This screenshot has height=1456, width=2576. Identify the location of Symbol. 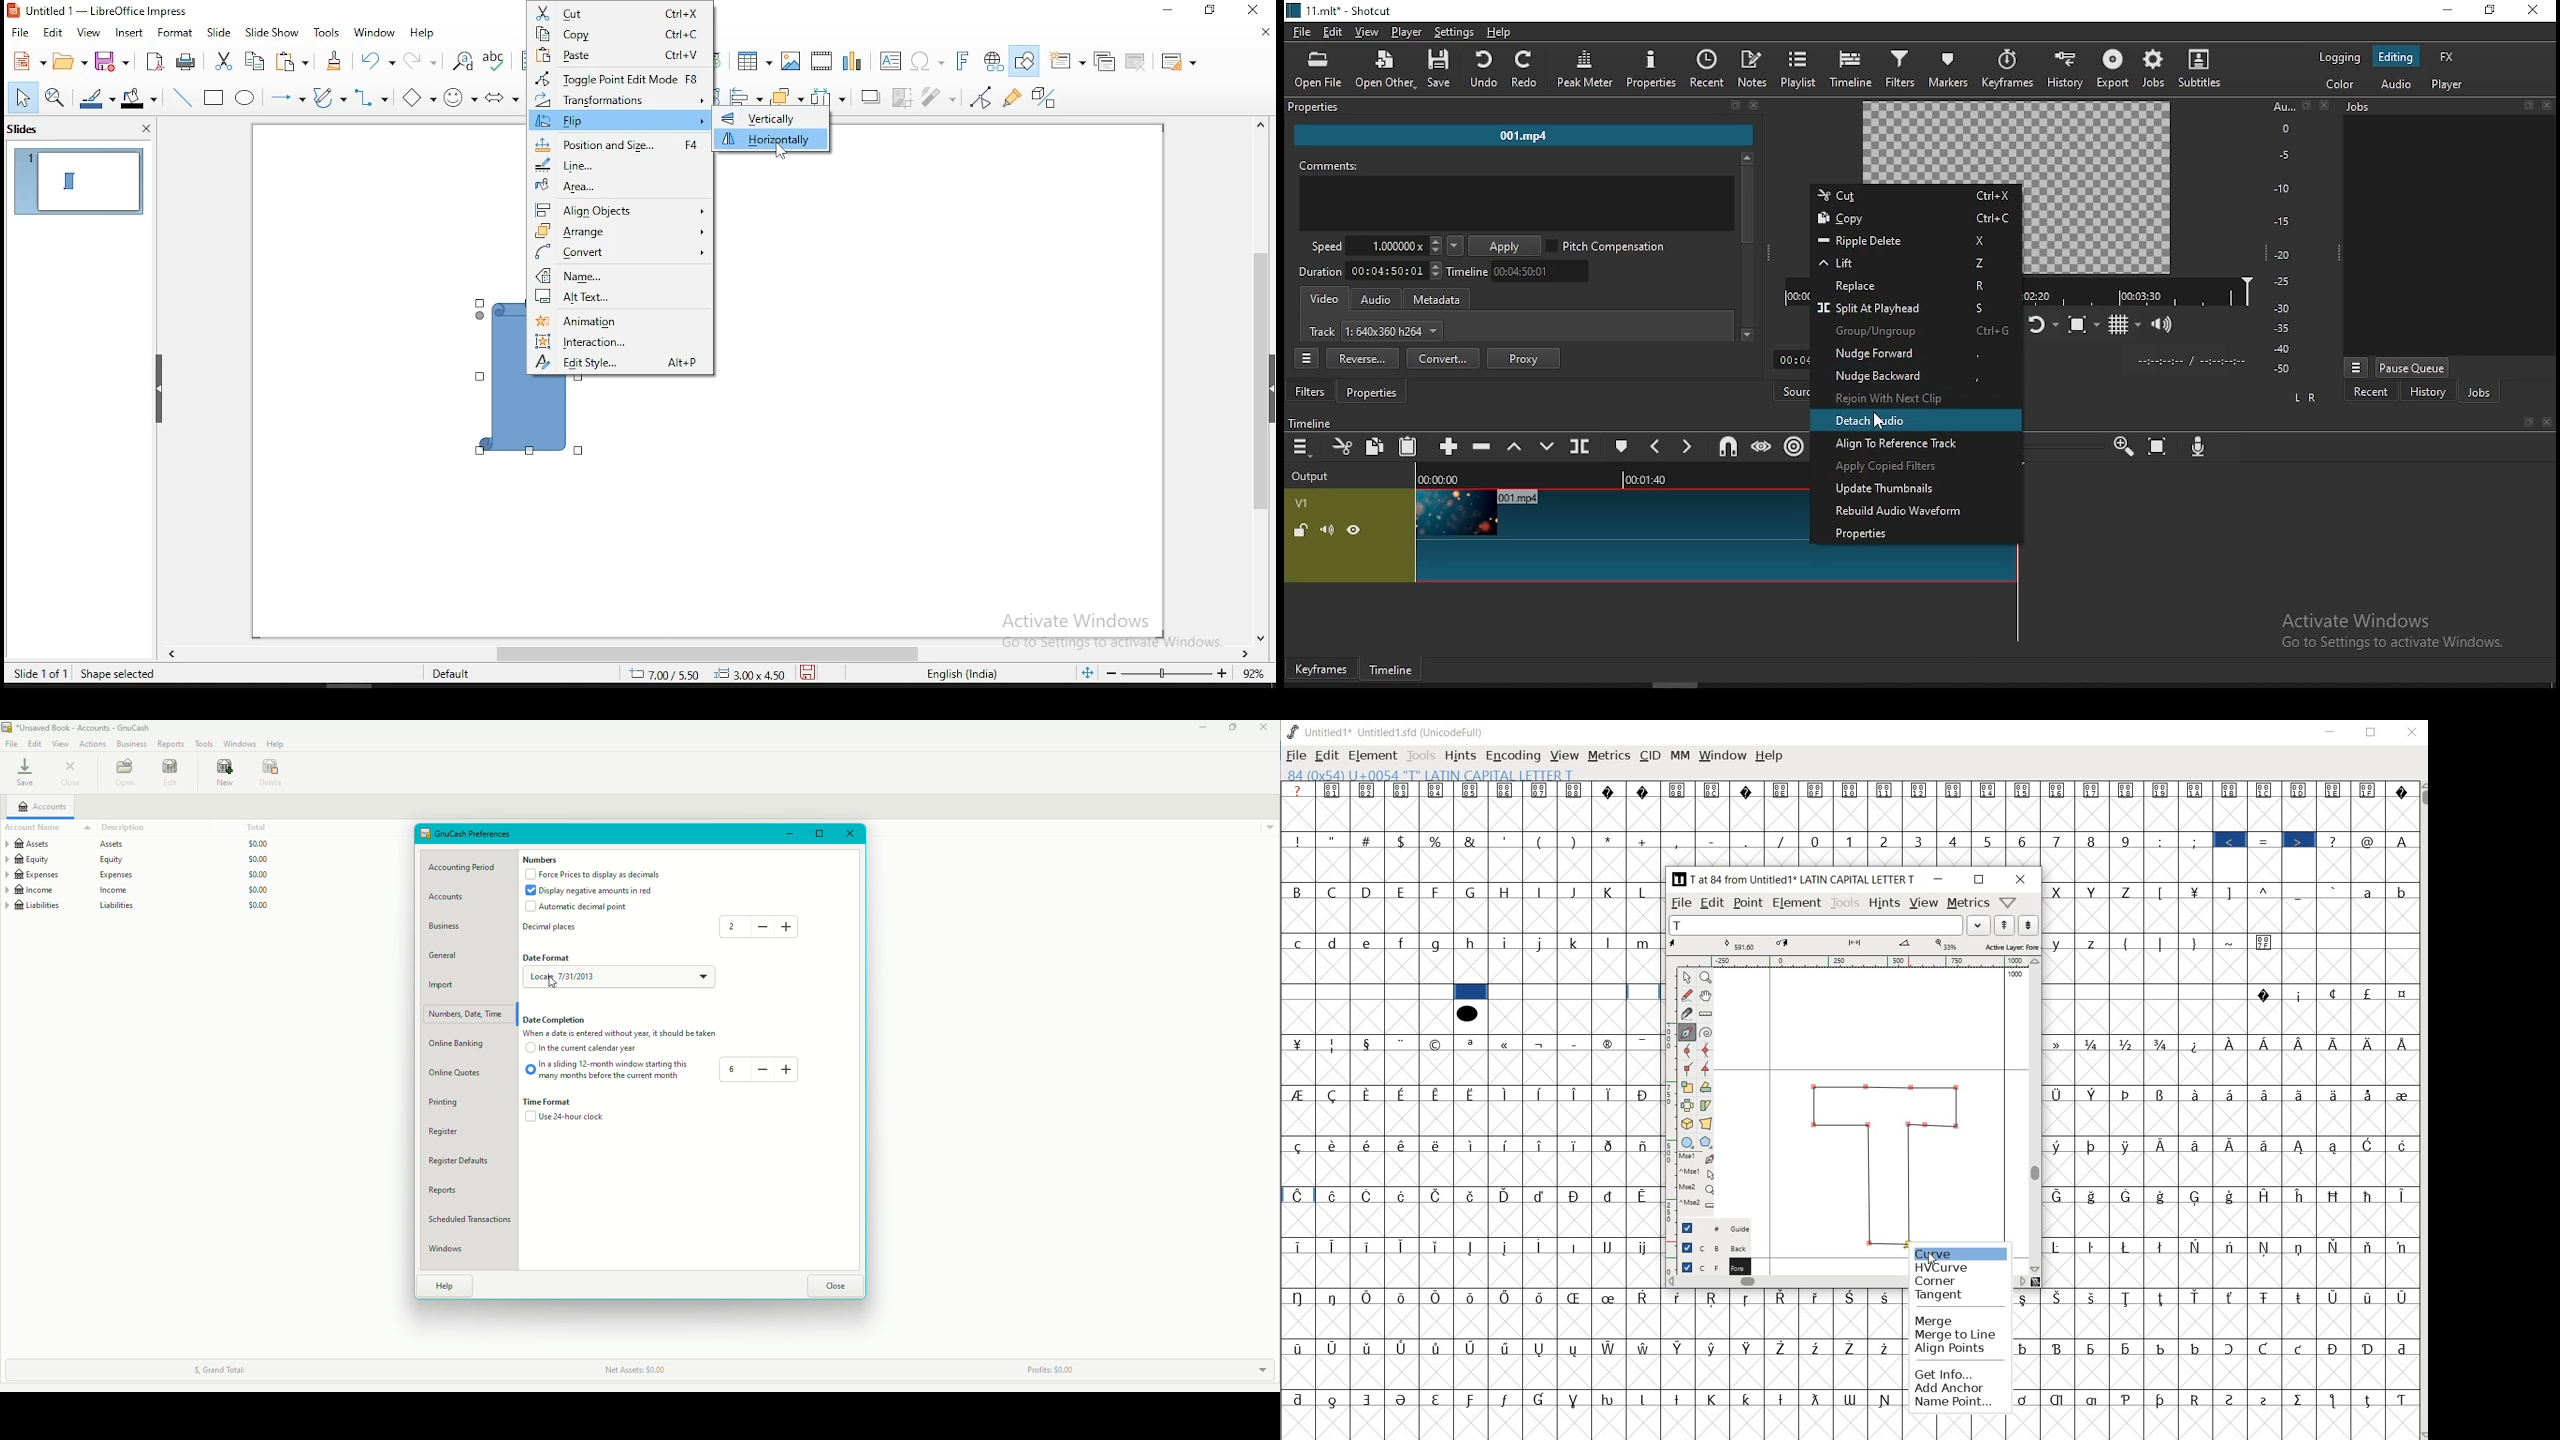
(1818, 1348).